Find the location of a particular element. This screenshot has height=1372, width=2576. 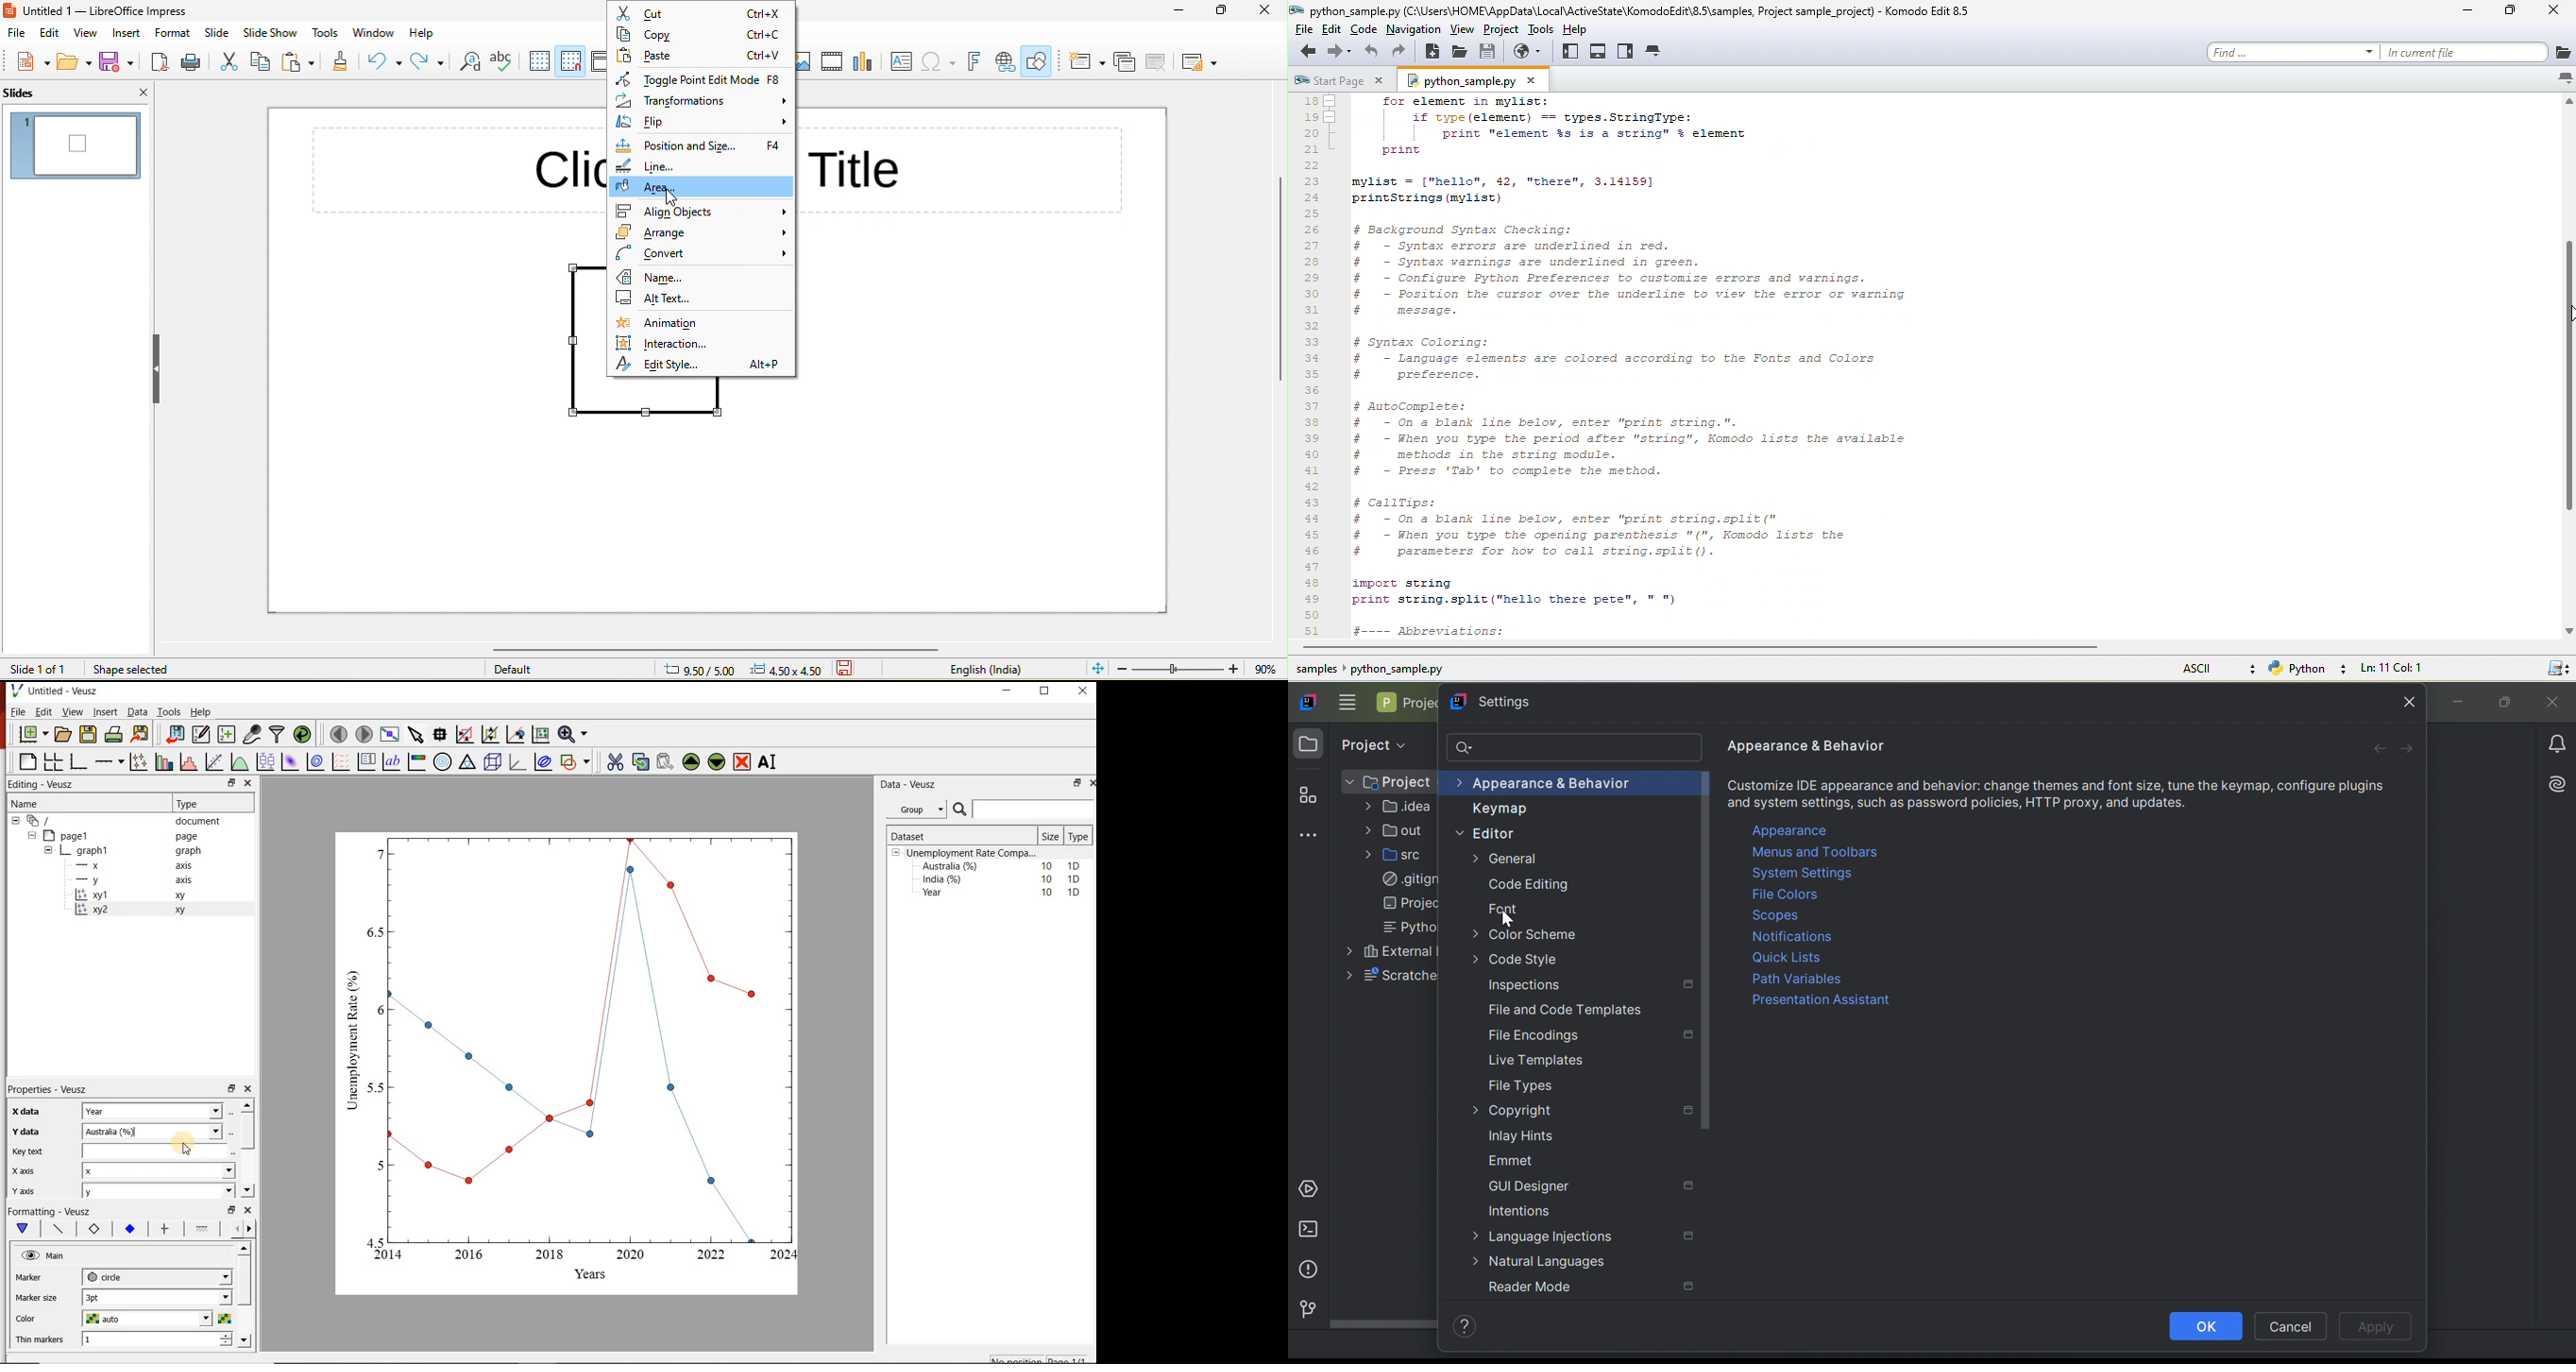

page1 page is located at coordinates (125, 836).